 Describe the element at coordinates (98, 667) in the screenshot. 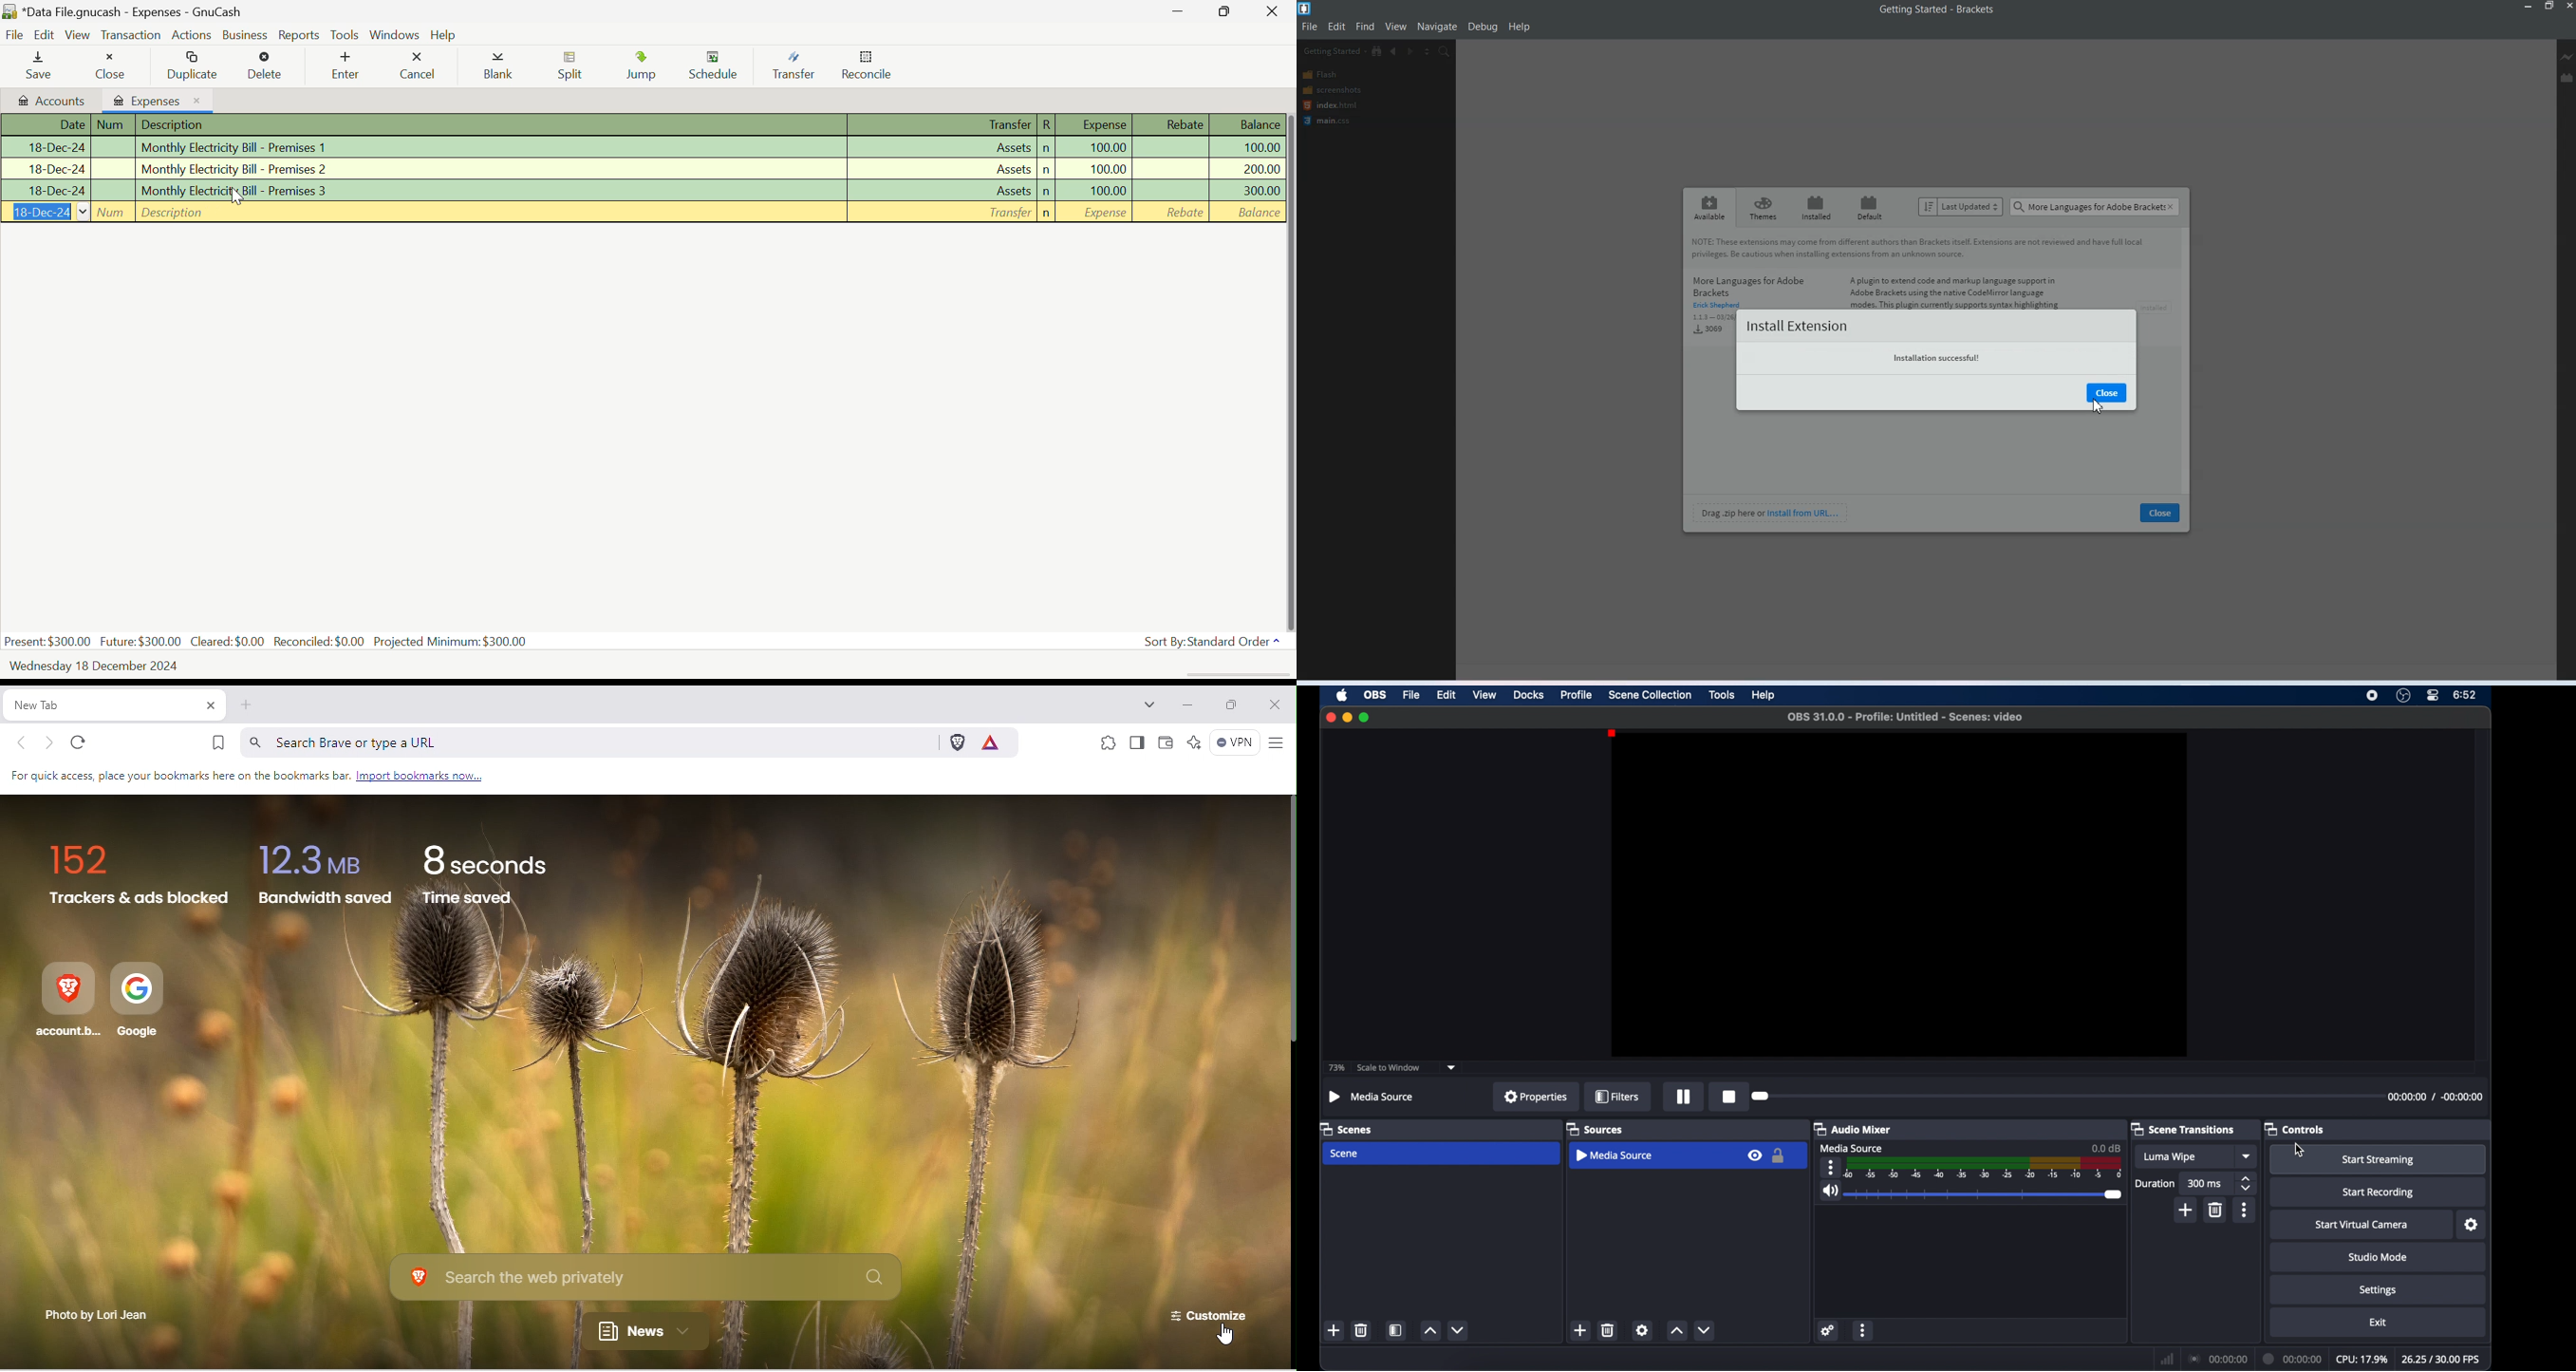

I see `Wednesday 18 December 2024` at that location.